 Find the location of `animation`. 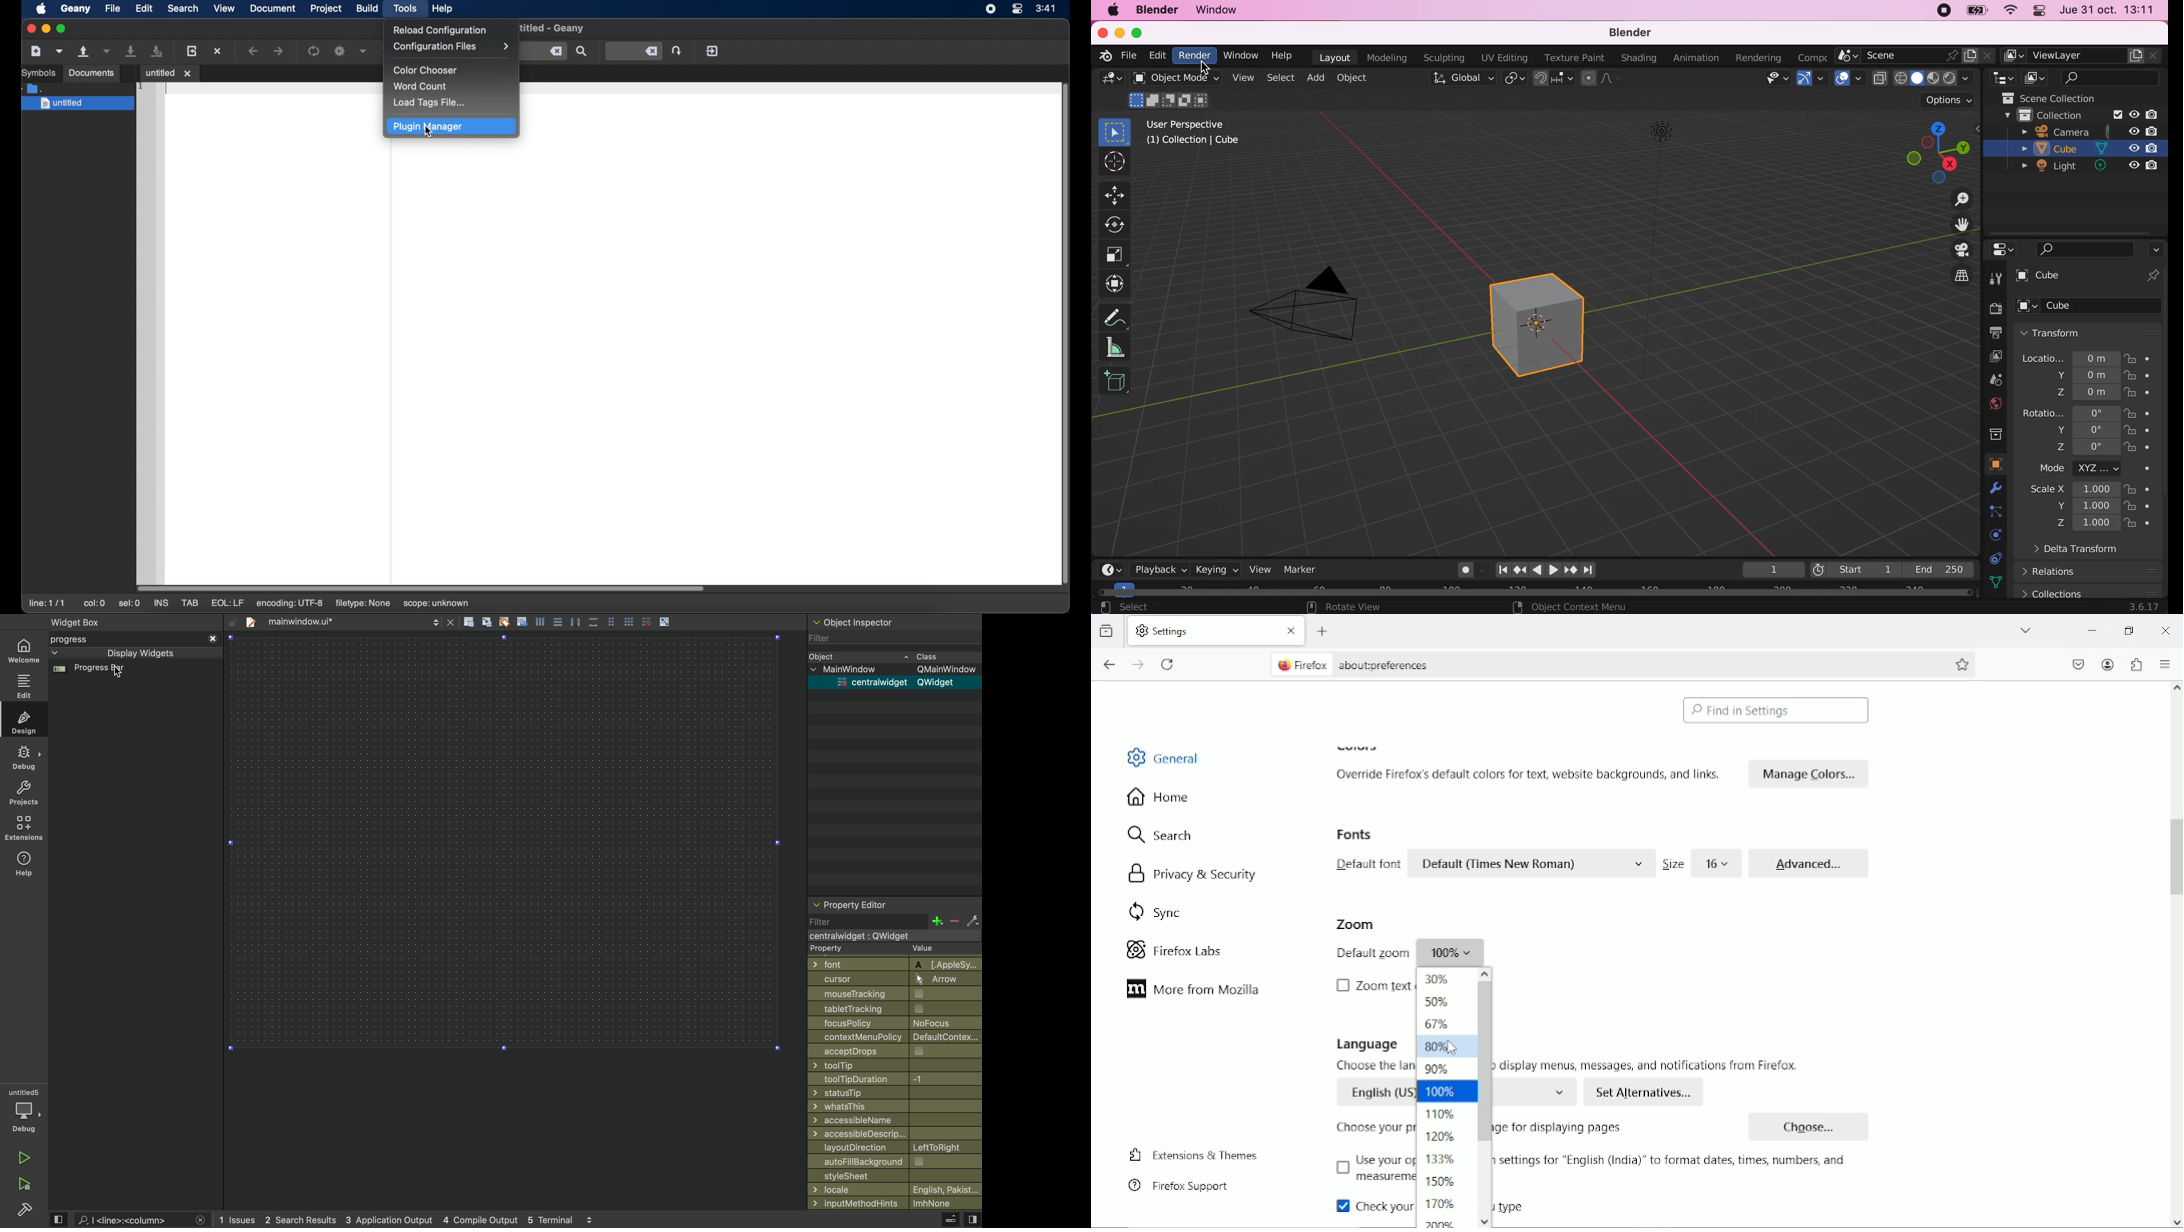

animation is located at coordinates (1696, 57).